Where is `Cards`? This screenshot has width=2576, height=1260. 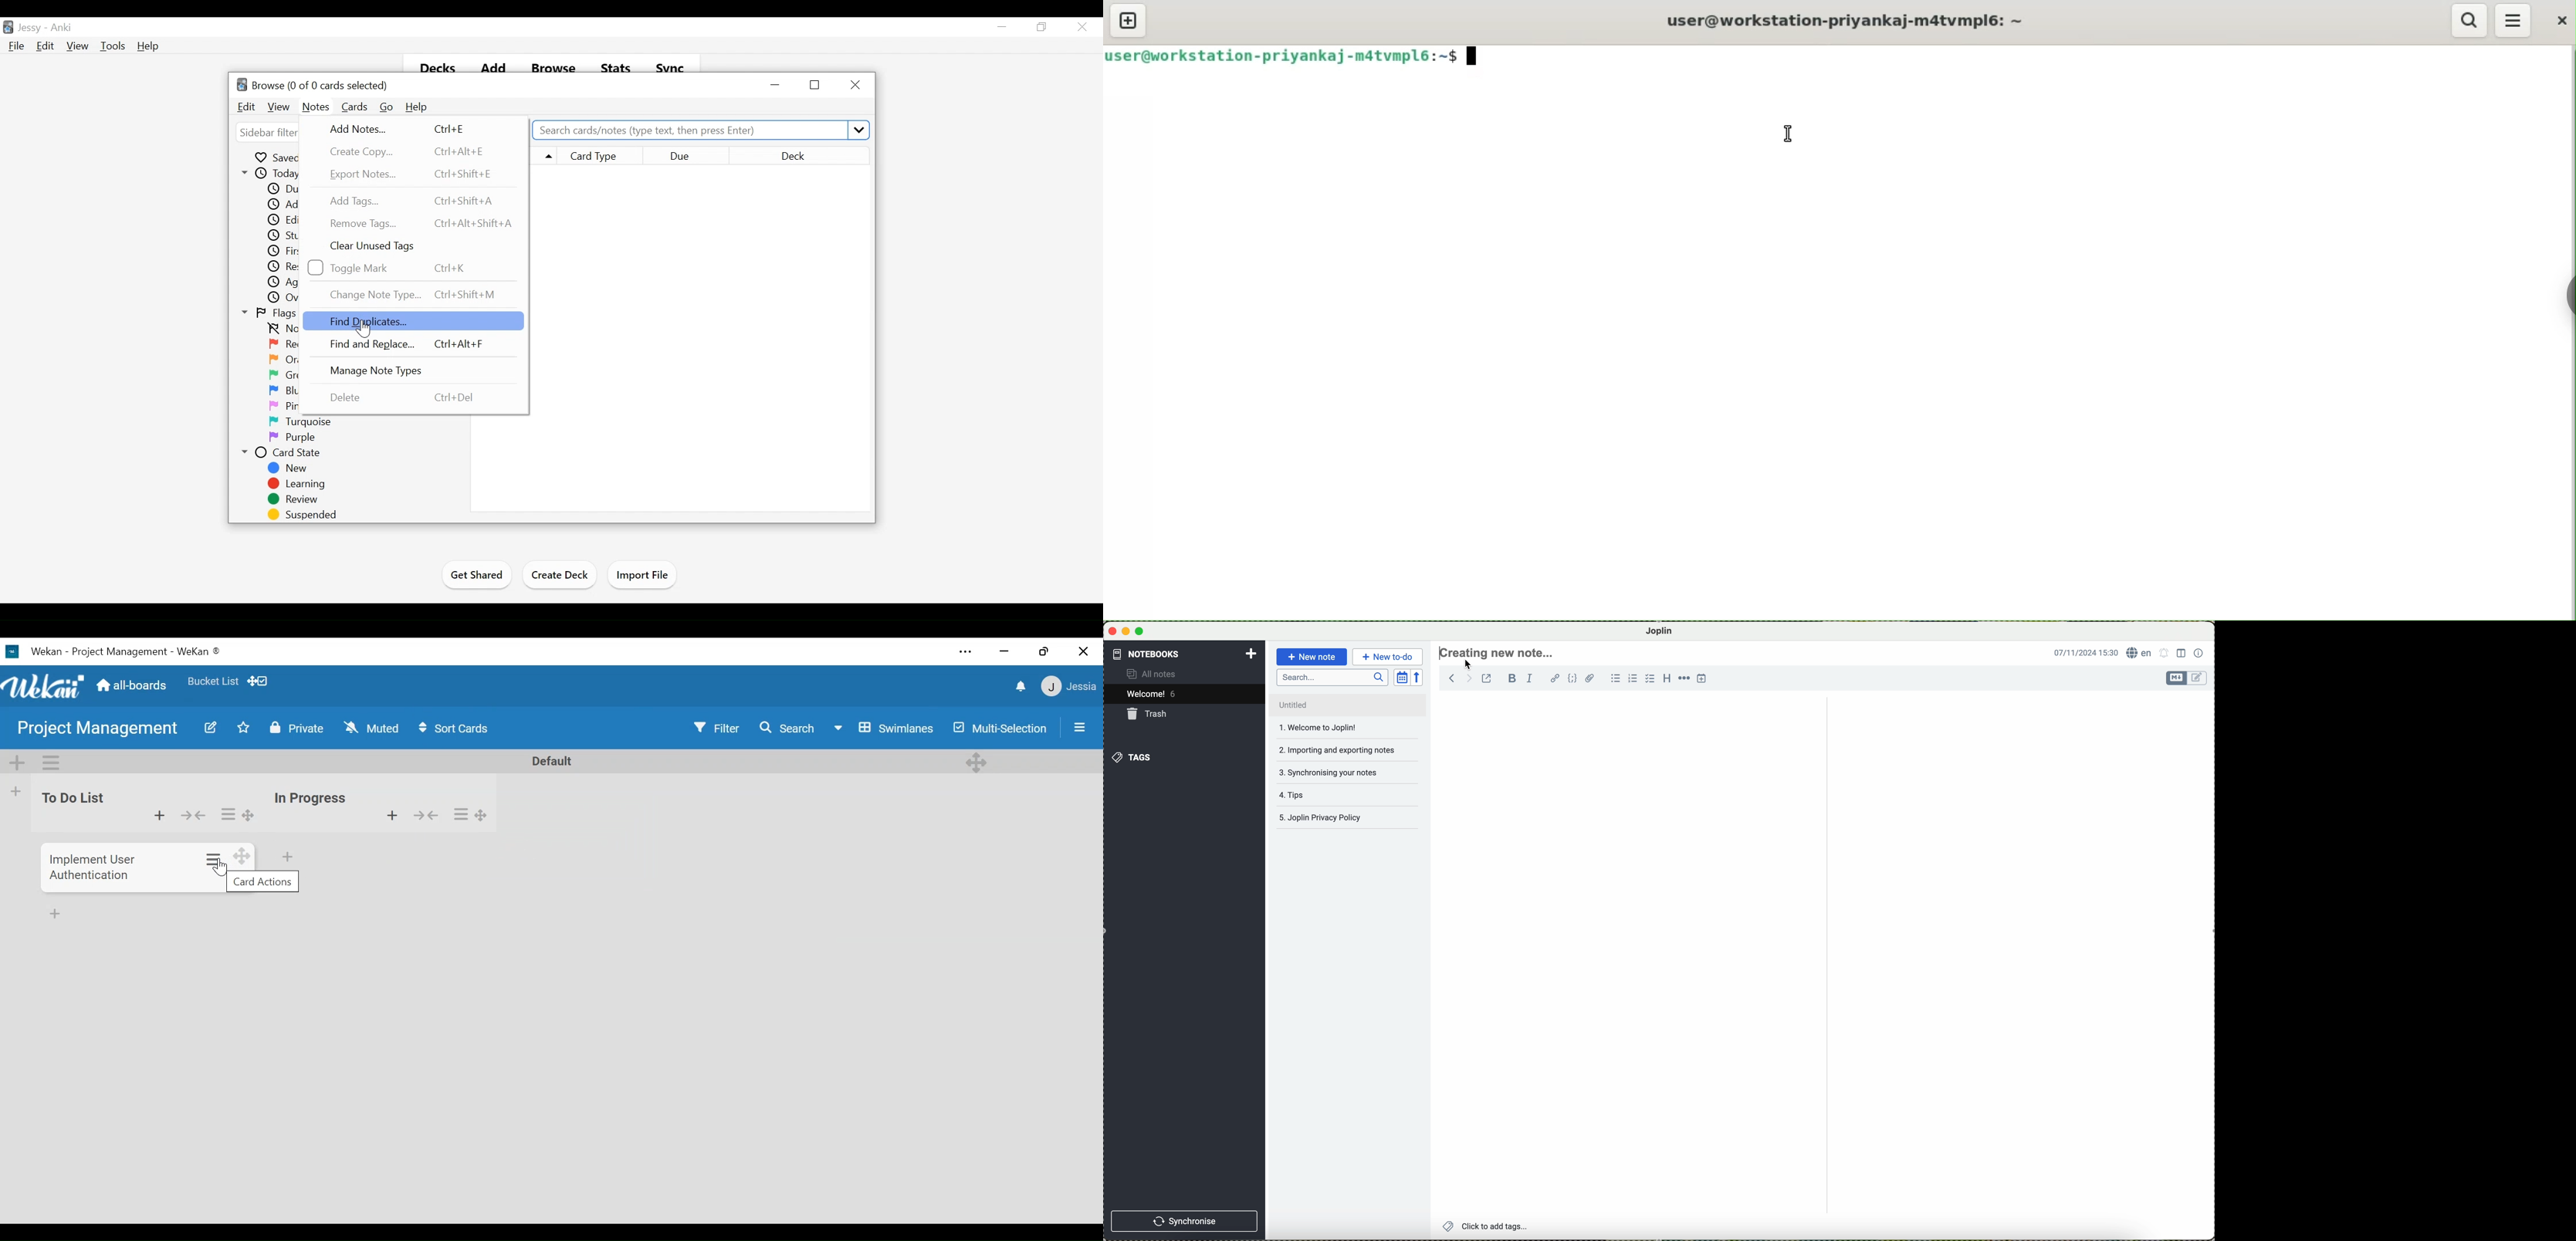 Cards is located at coordinates (356, 107).